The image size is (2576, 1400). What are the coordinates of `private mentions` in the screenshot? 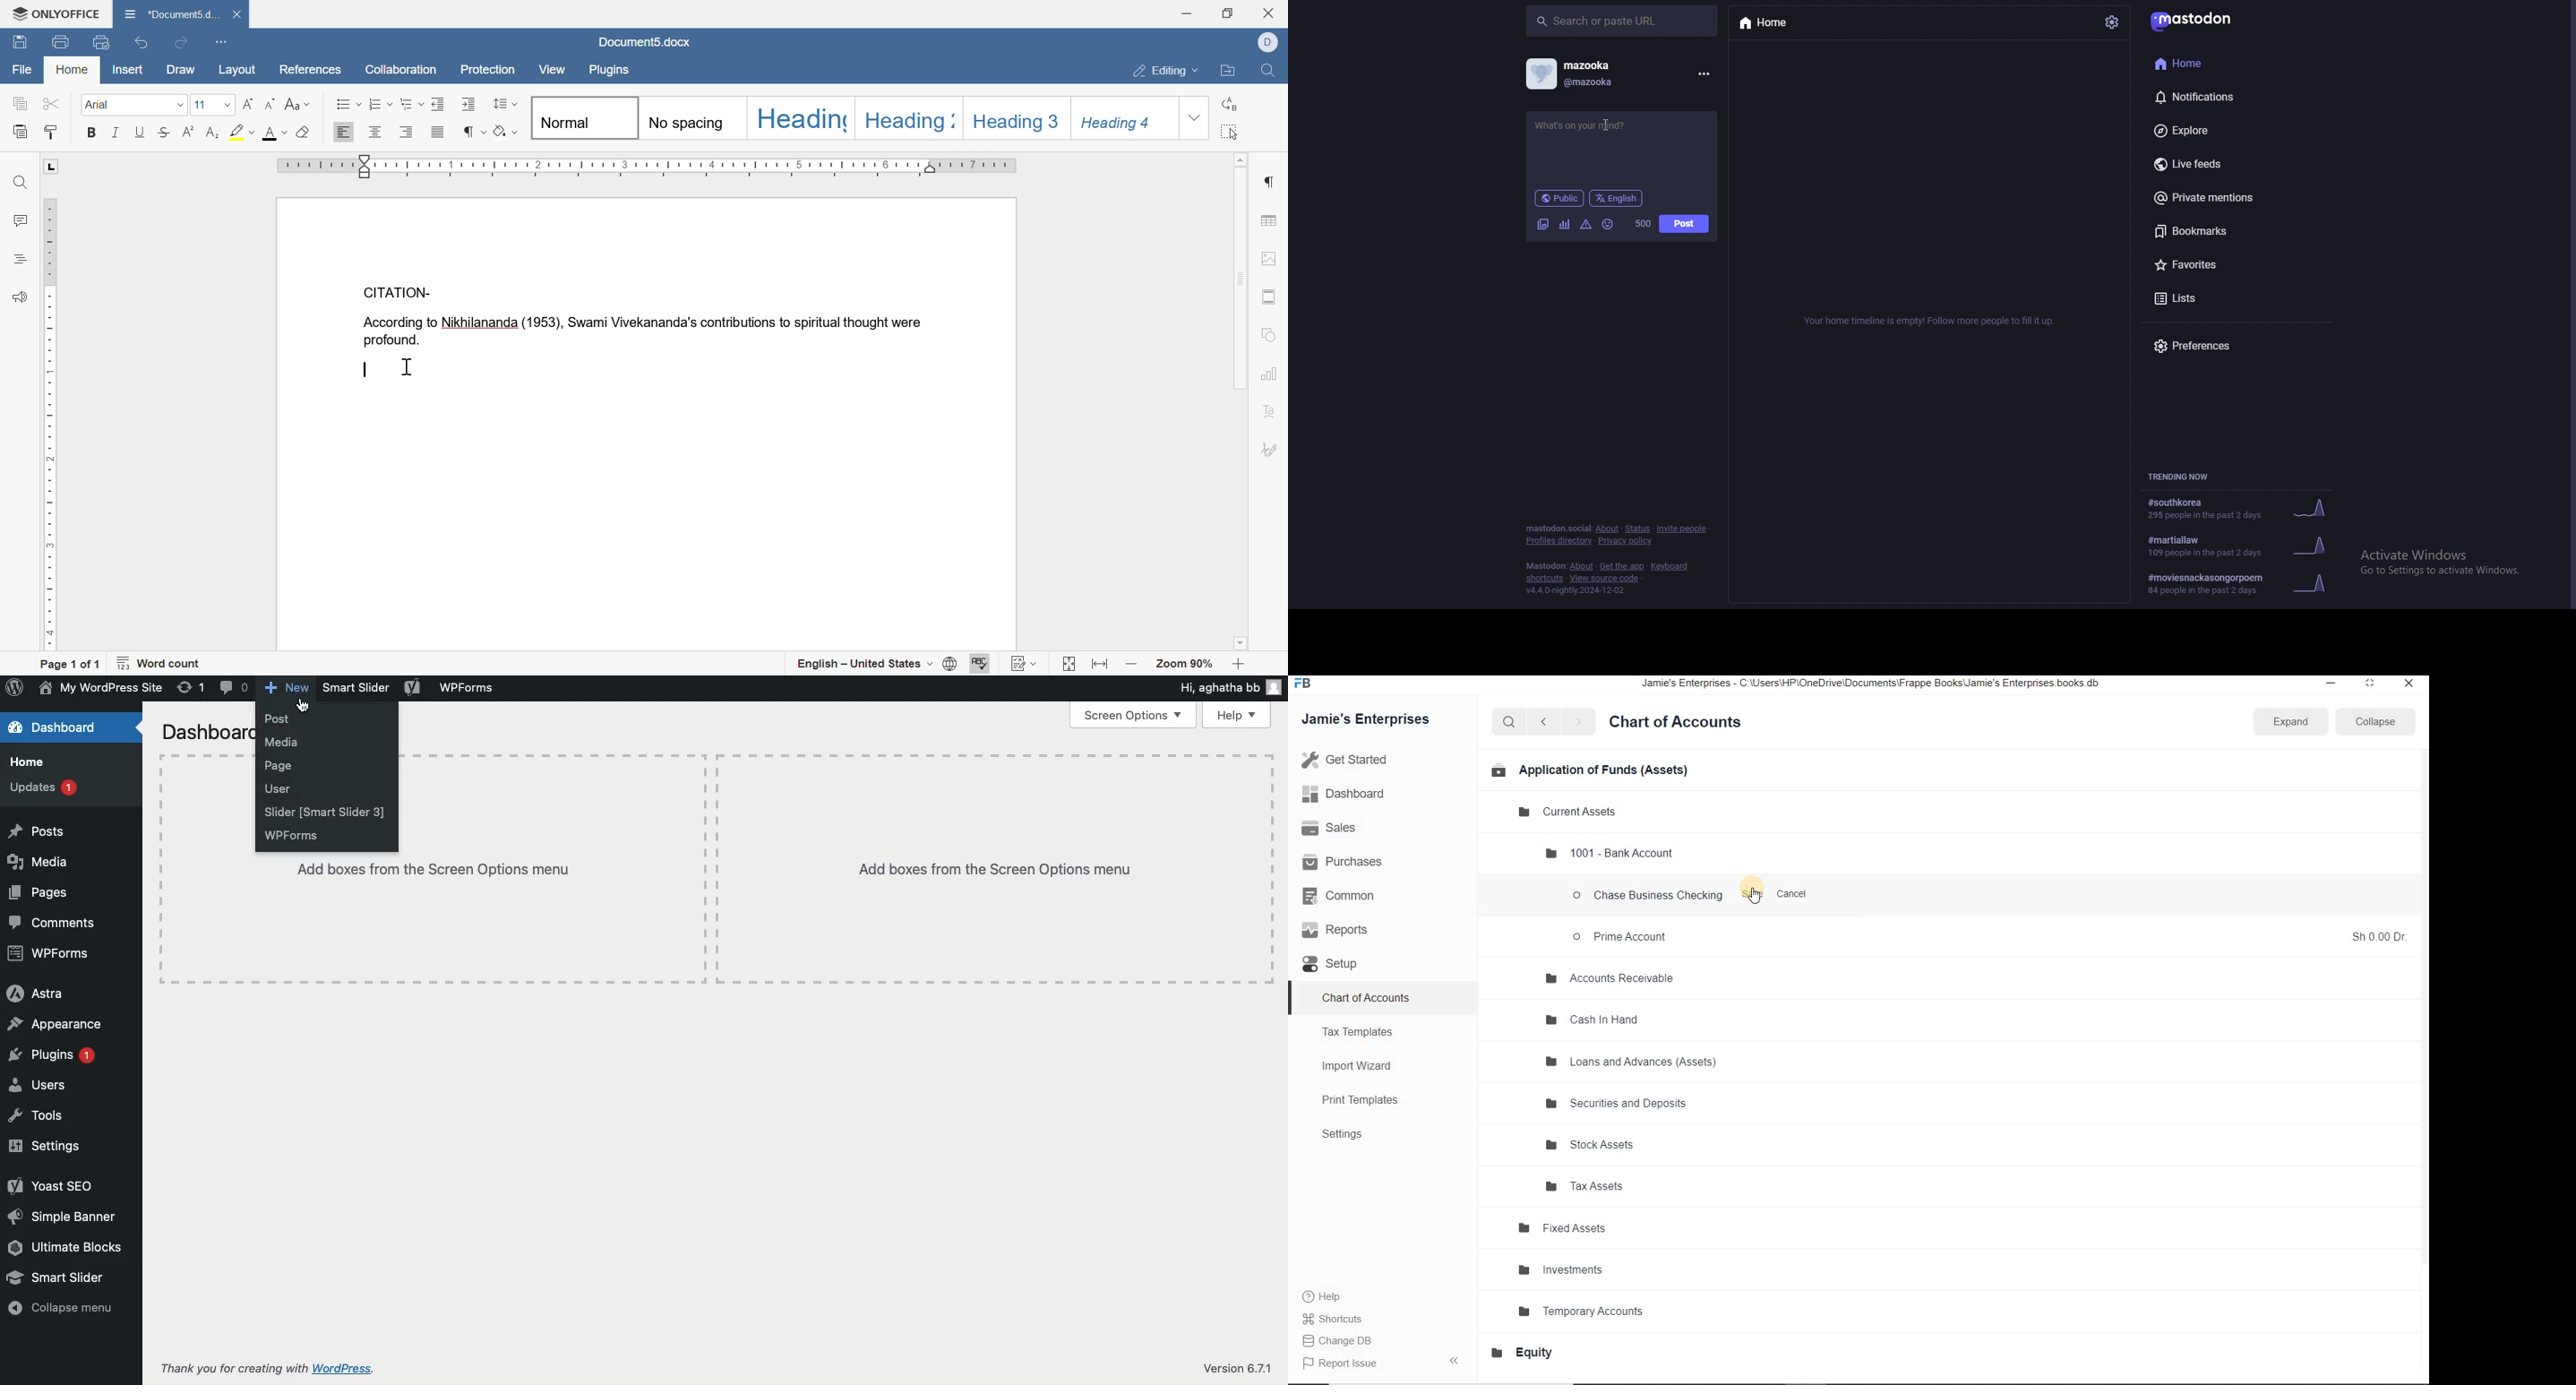 It's located at (2225, 197).